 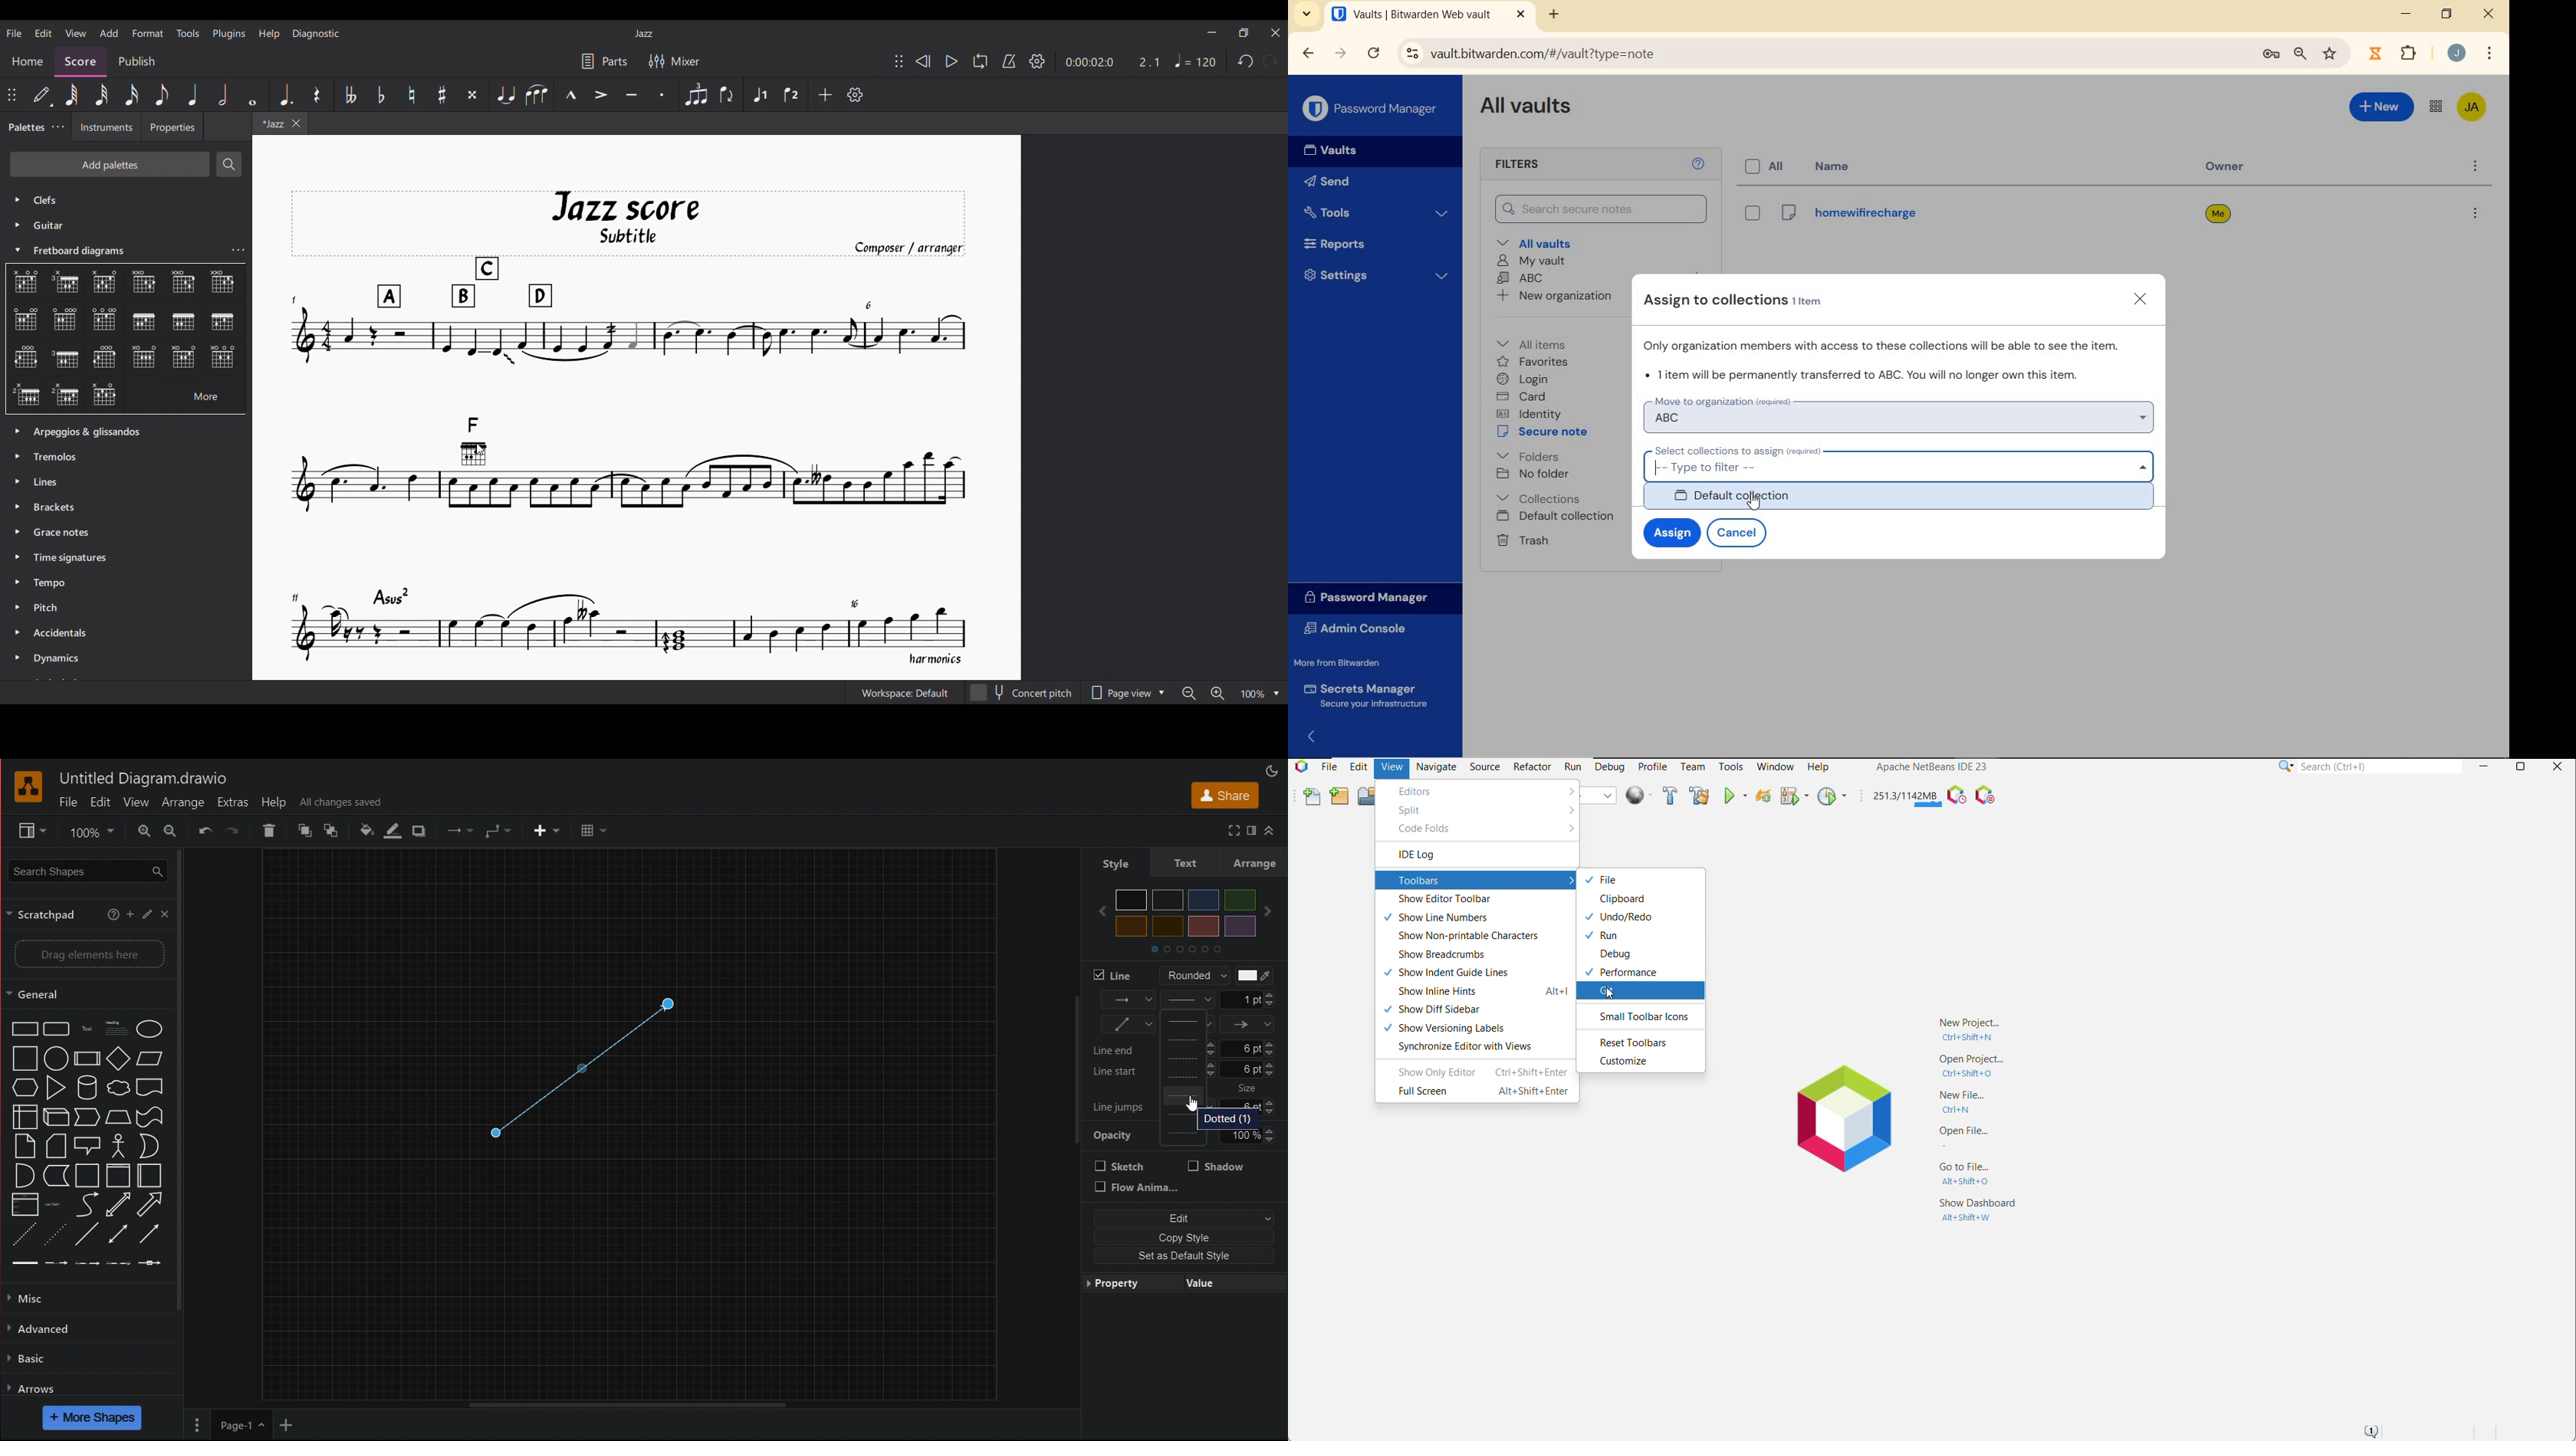 What do you see at coordinates (1974, 1138) in the screenshot?
I see `Open File` at bounding box center [1974, 1138].